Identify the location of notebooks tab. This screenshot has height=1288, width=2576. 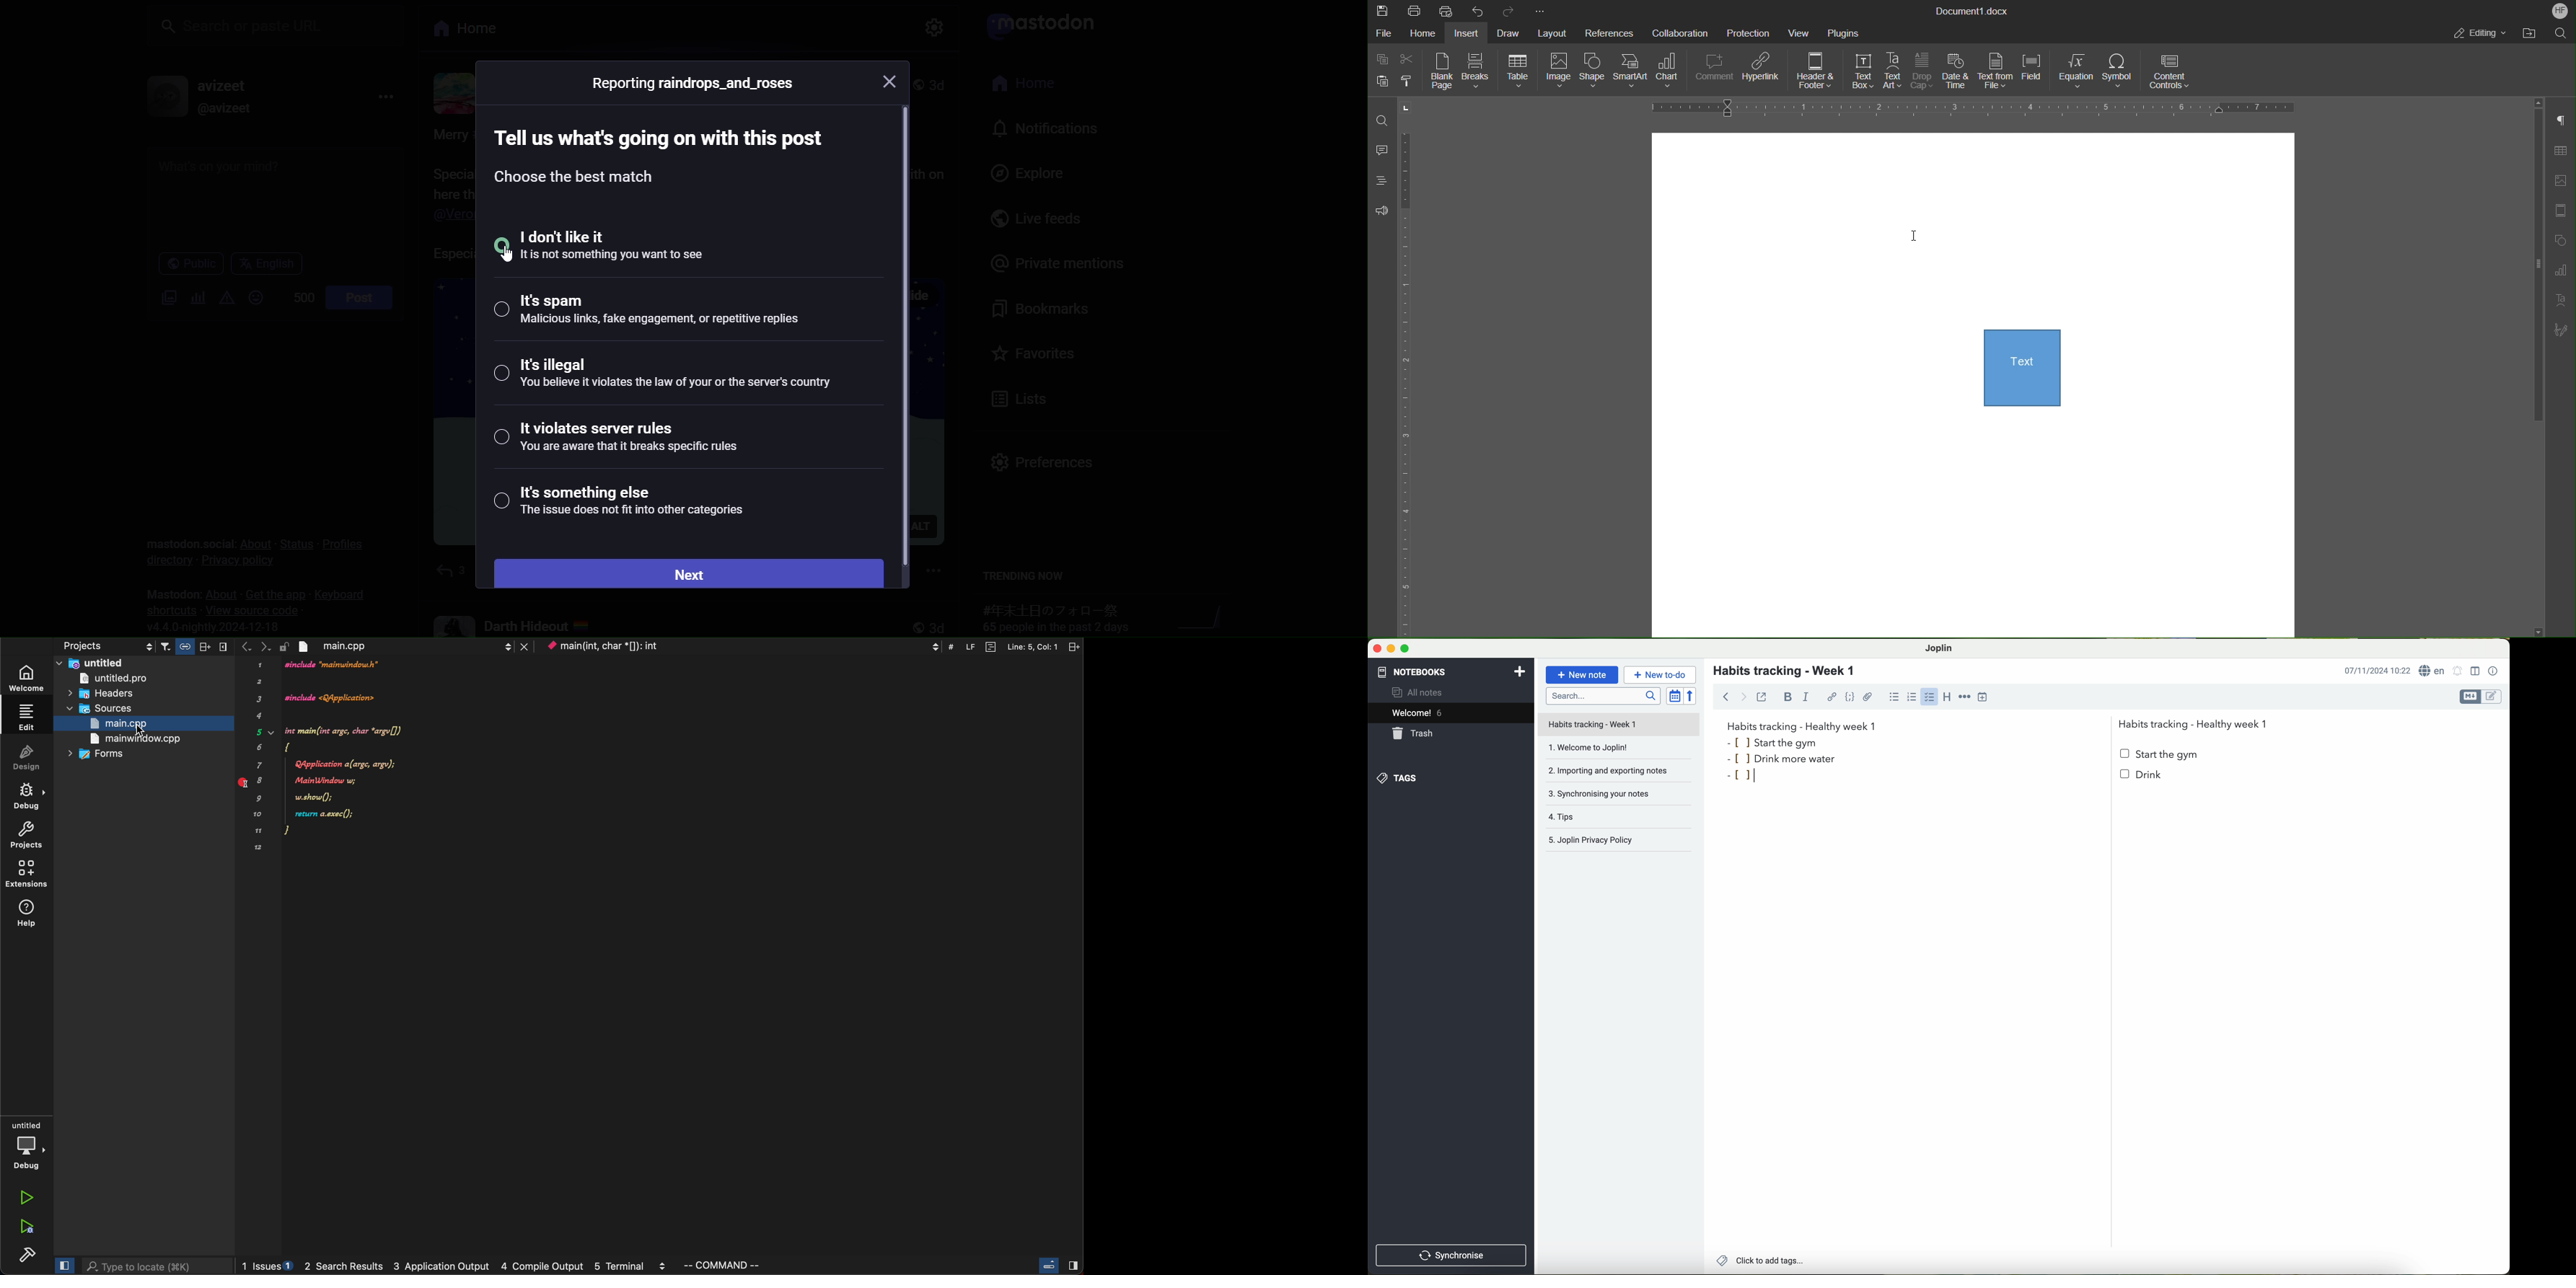
(1453, 672).